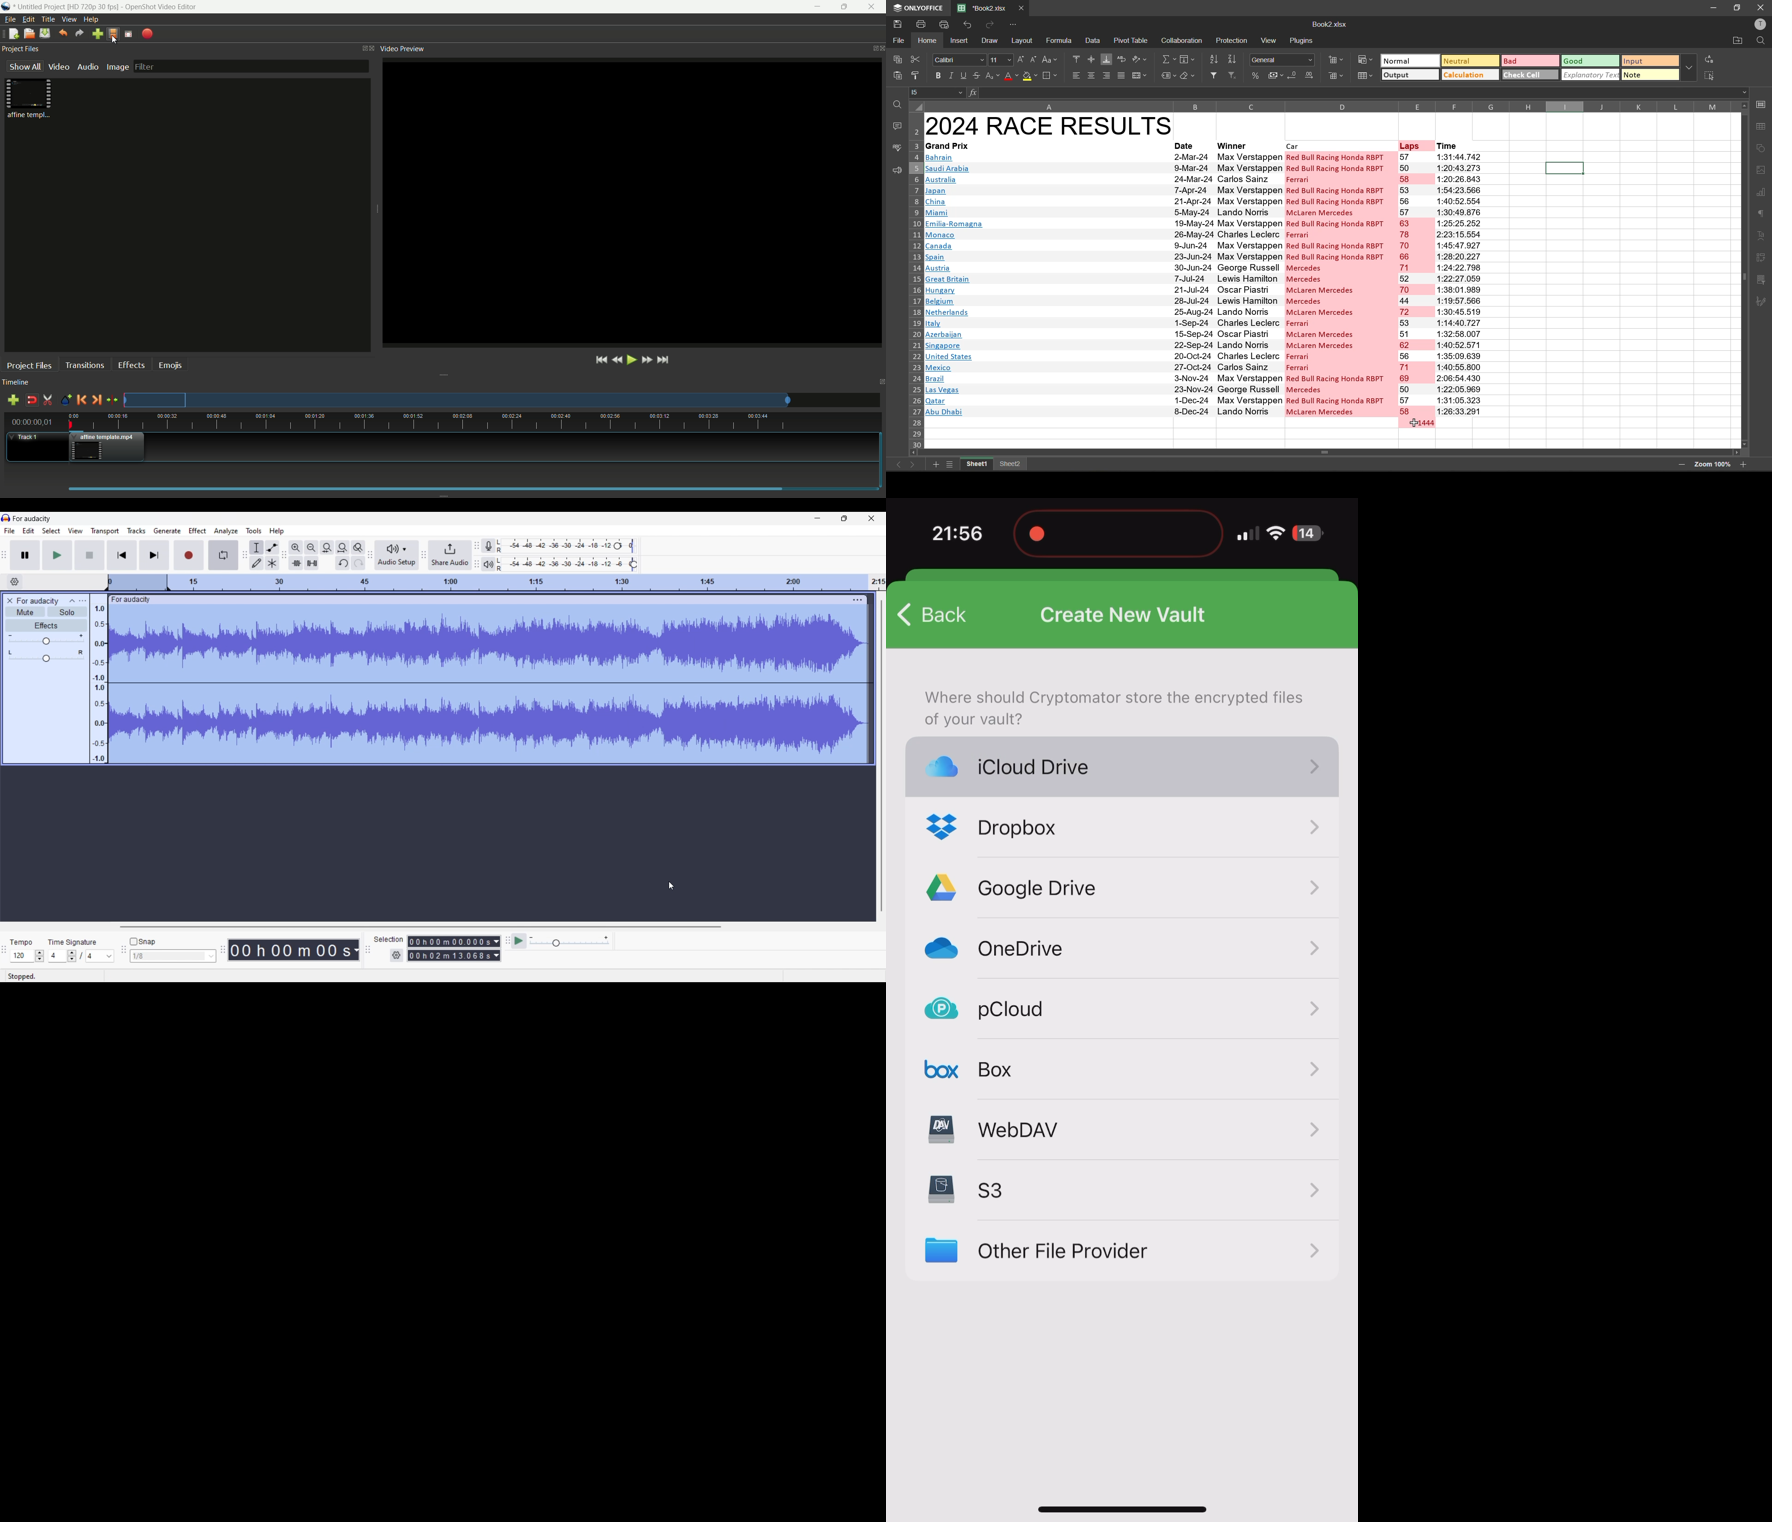 This screenshot has width=1792, height=1540. I want to click on Audio record duration, so click(356, 951).